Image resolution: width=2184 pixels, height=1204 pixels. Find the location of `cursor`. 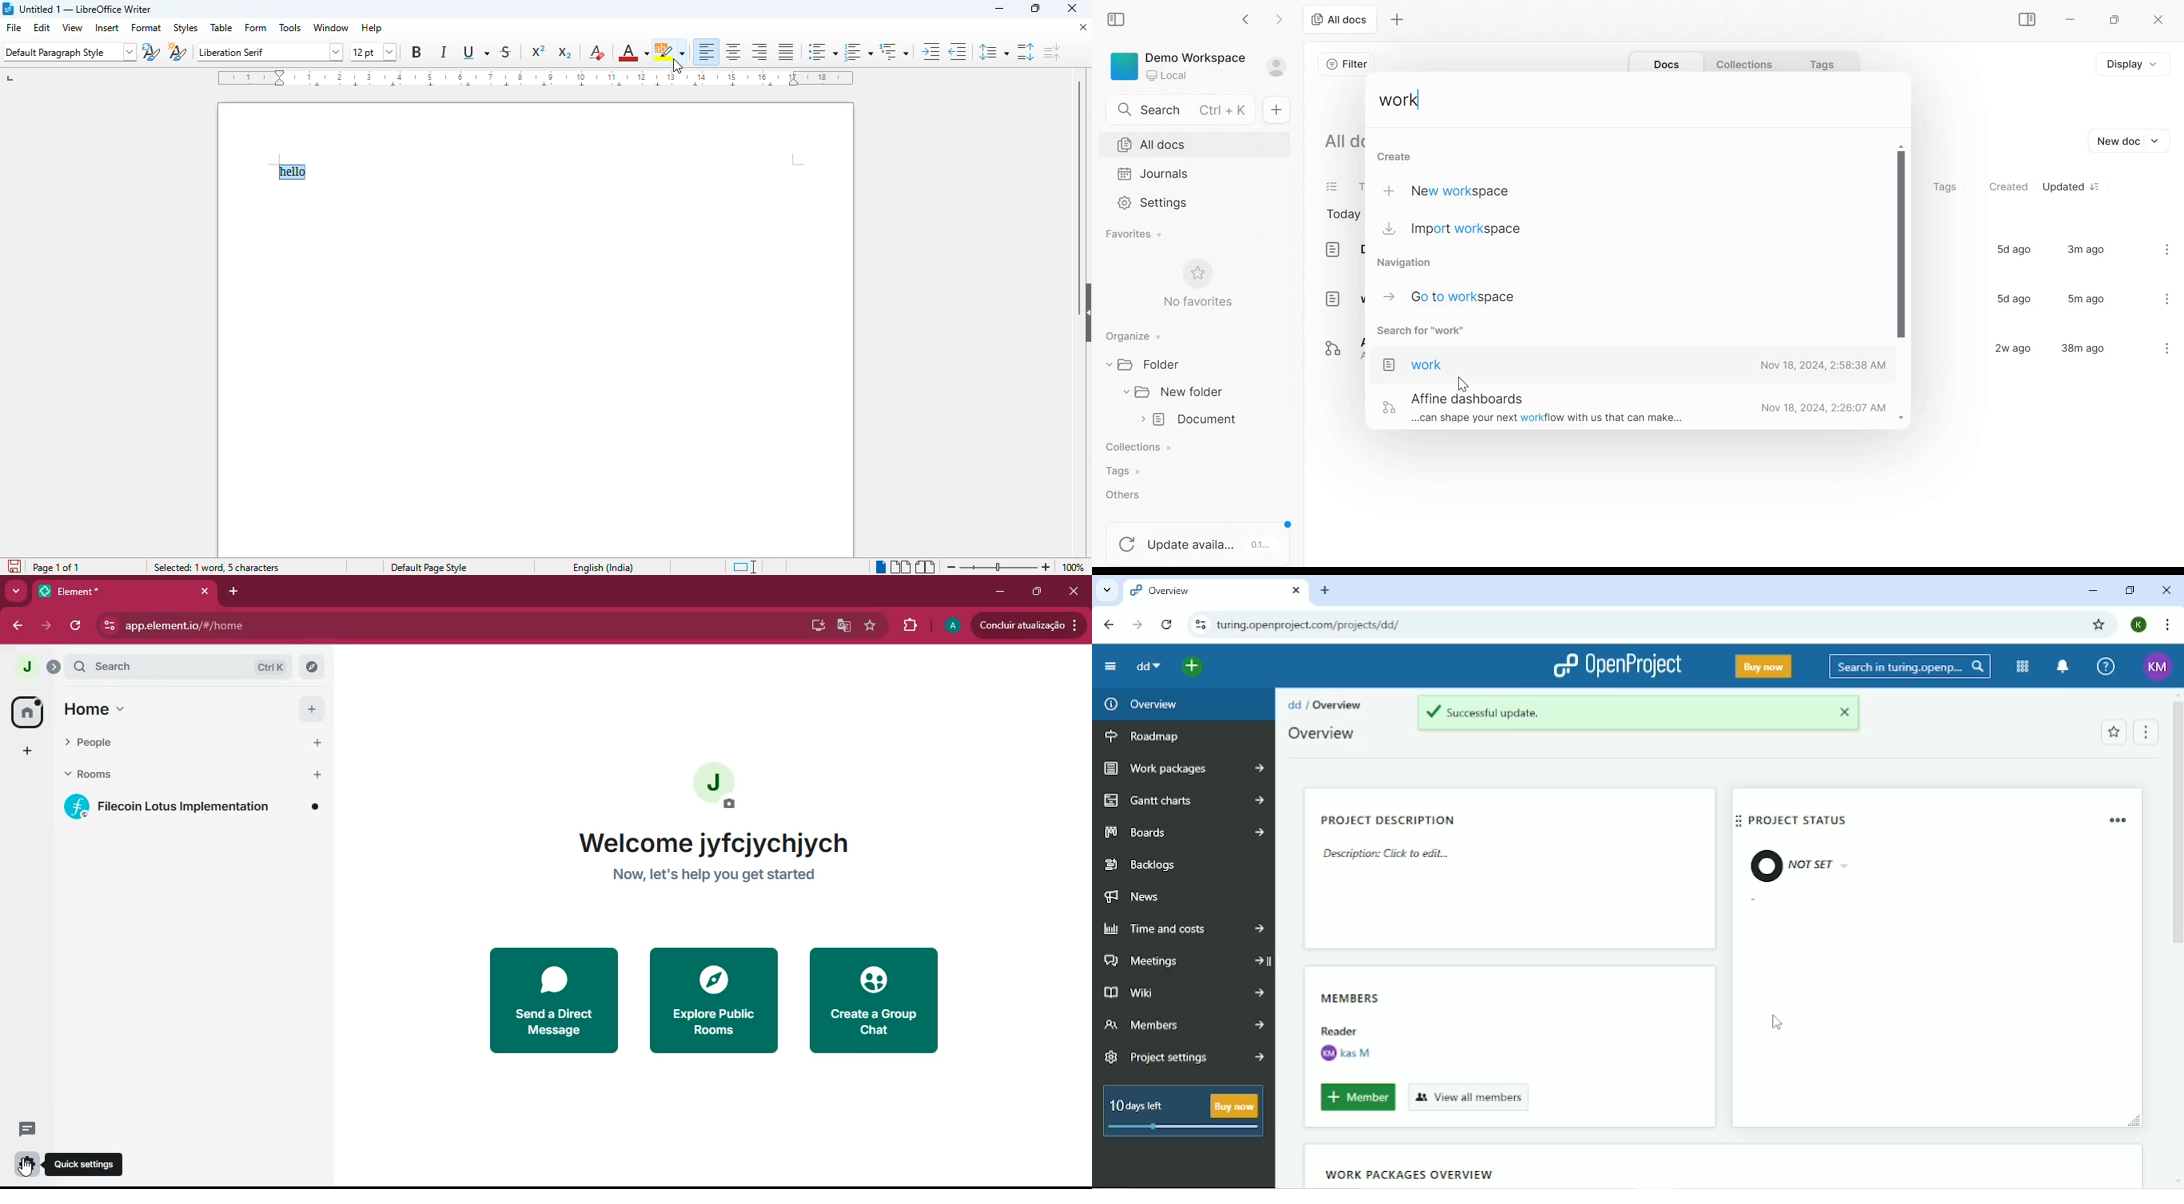

cursor is located at coordinates (26, 1168).